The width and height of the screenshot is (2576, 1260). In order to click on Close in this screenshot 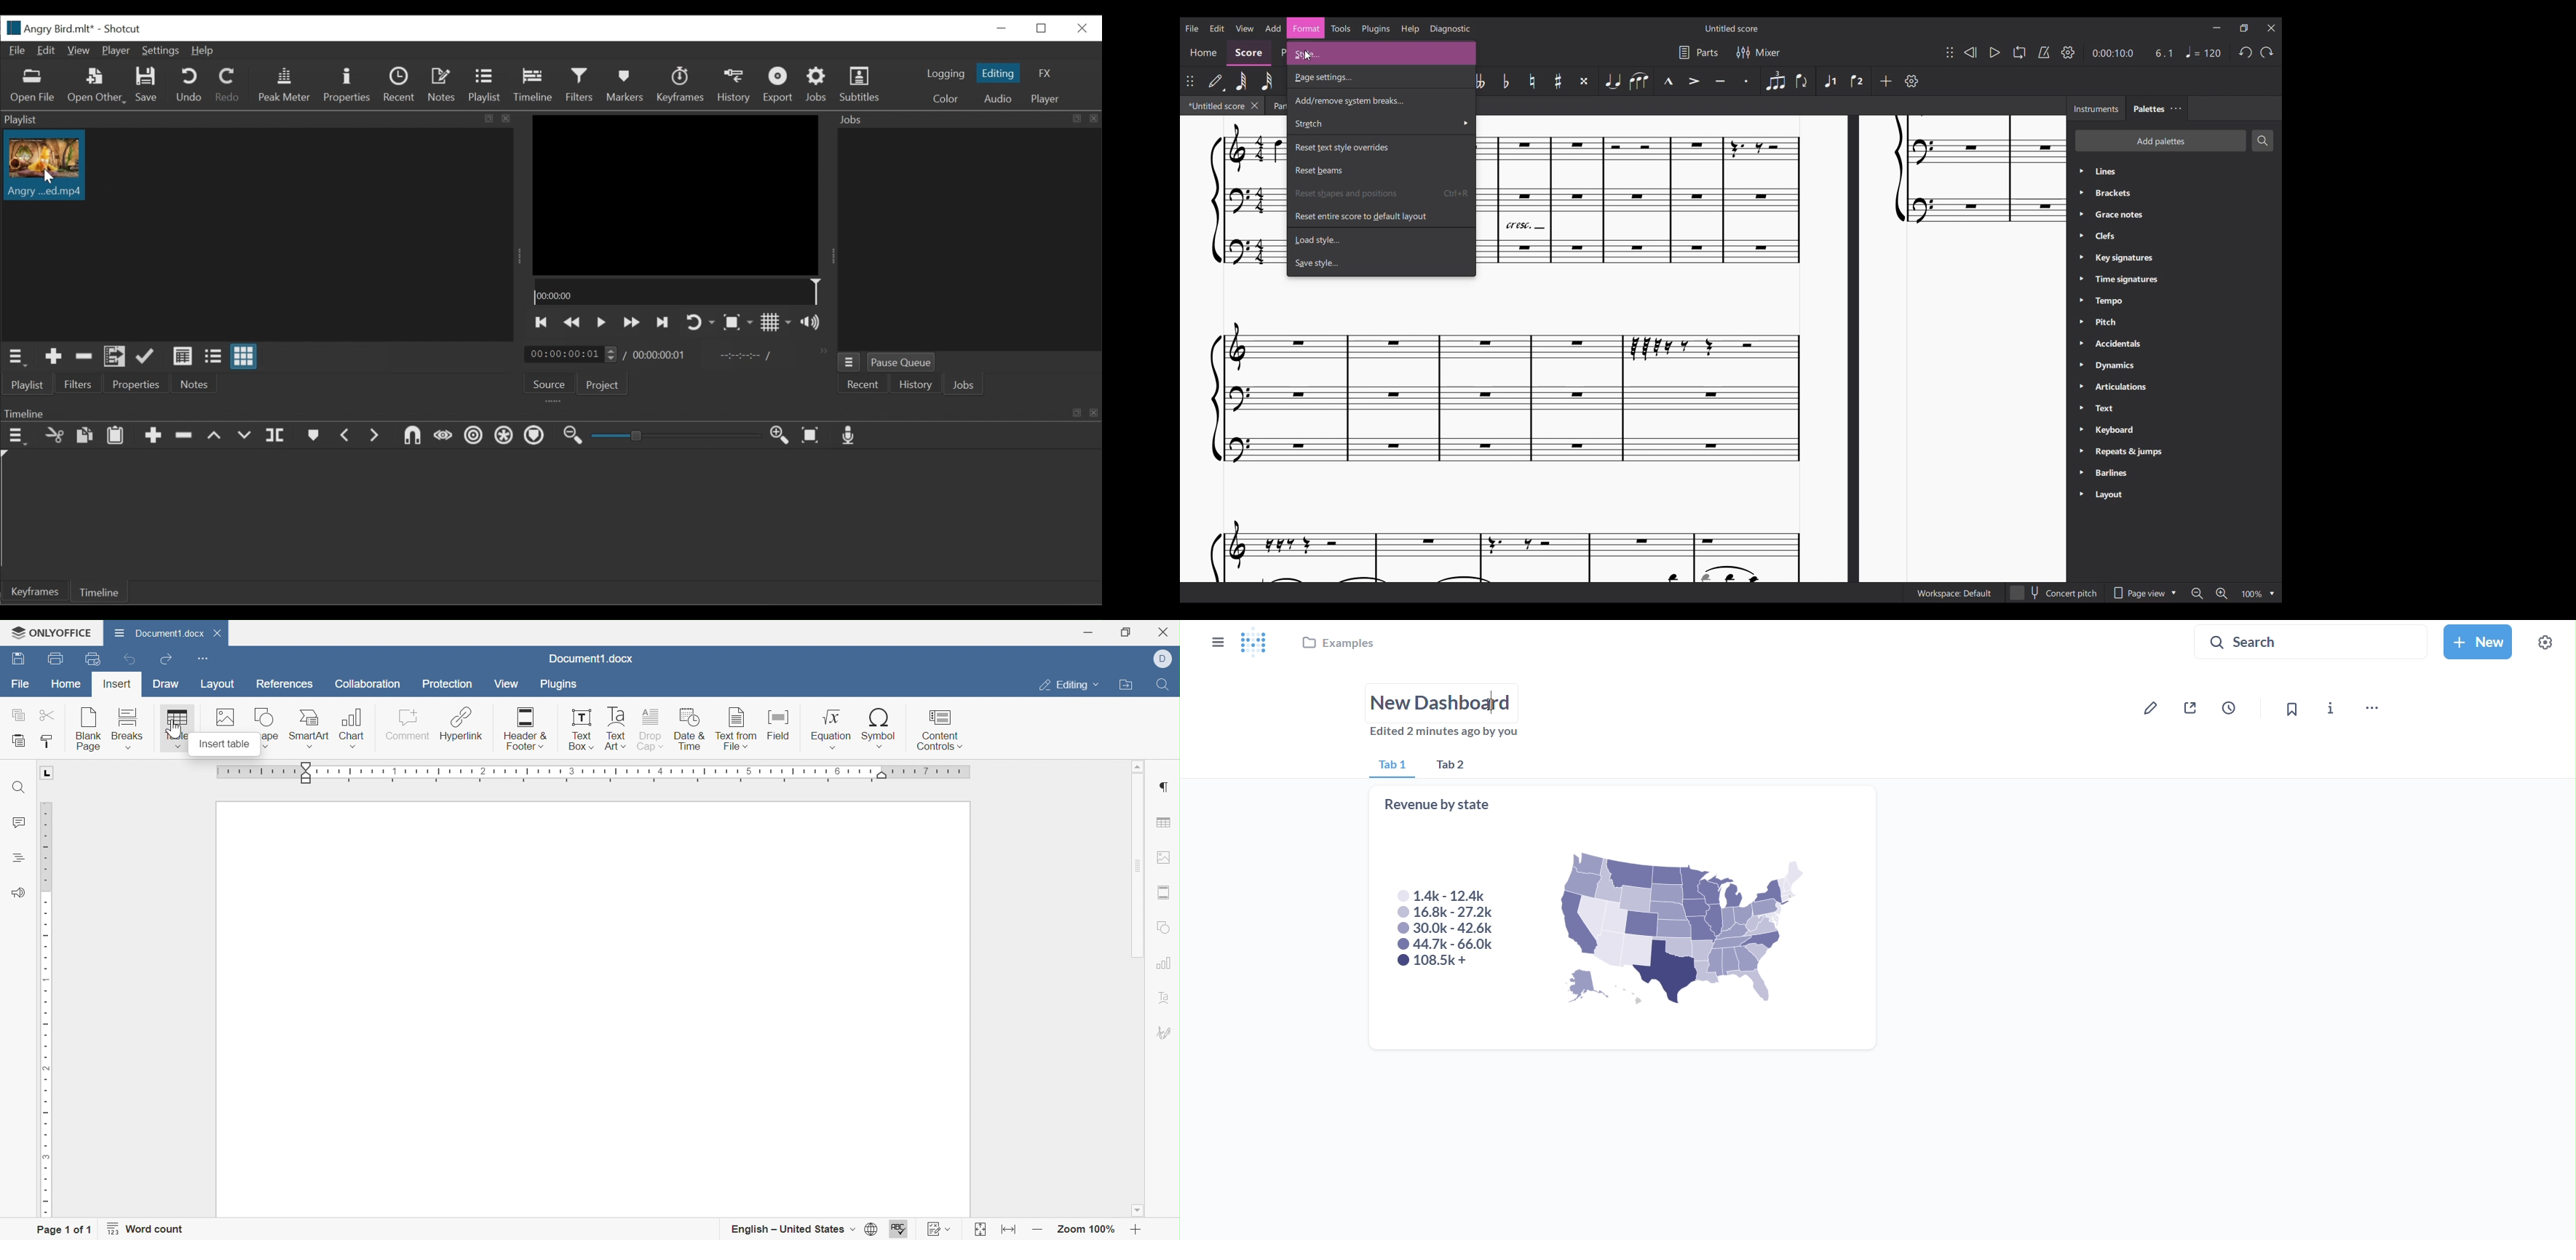, I will do `click(1168, 632)`.